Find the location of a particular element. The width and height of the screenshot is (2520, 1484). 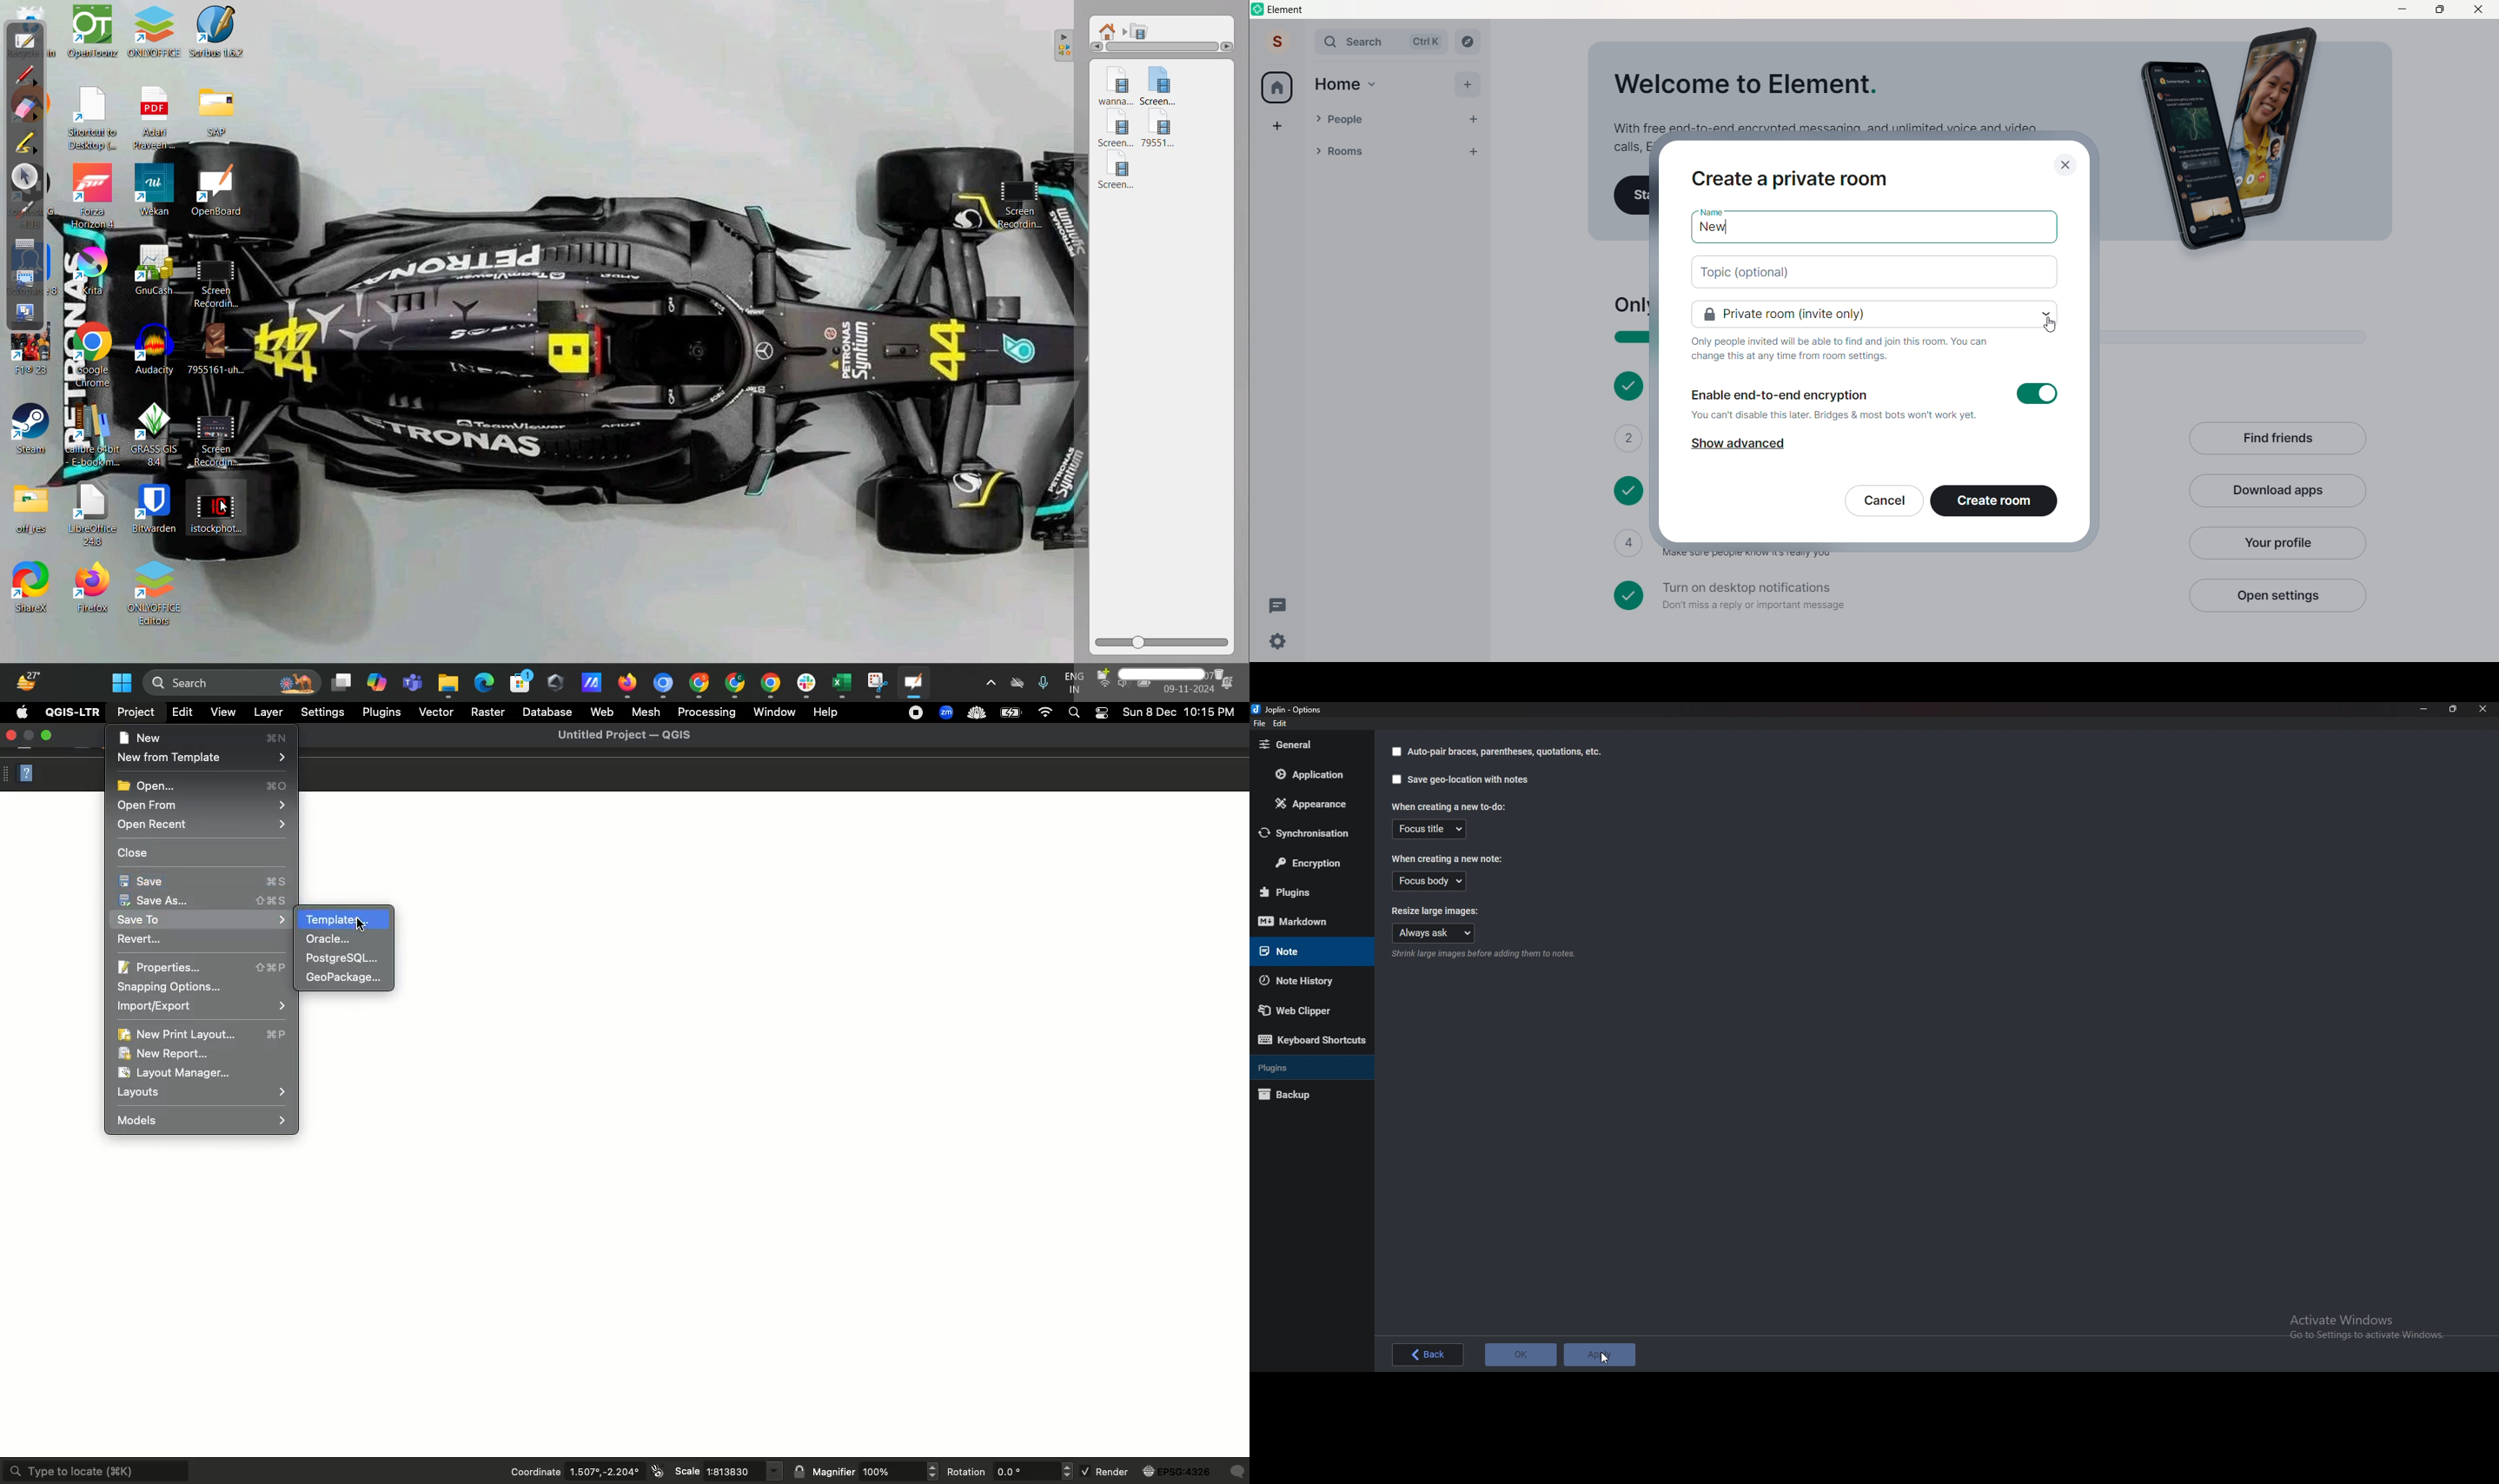

cursor is located at coordinates (1605, 1358).